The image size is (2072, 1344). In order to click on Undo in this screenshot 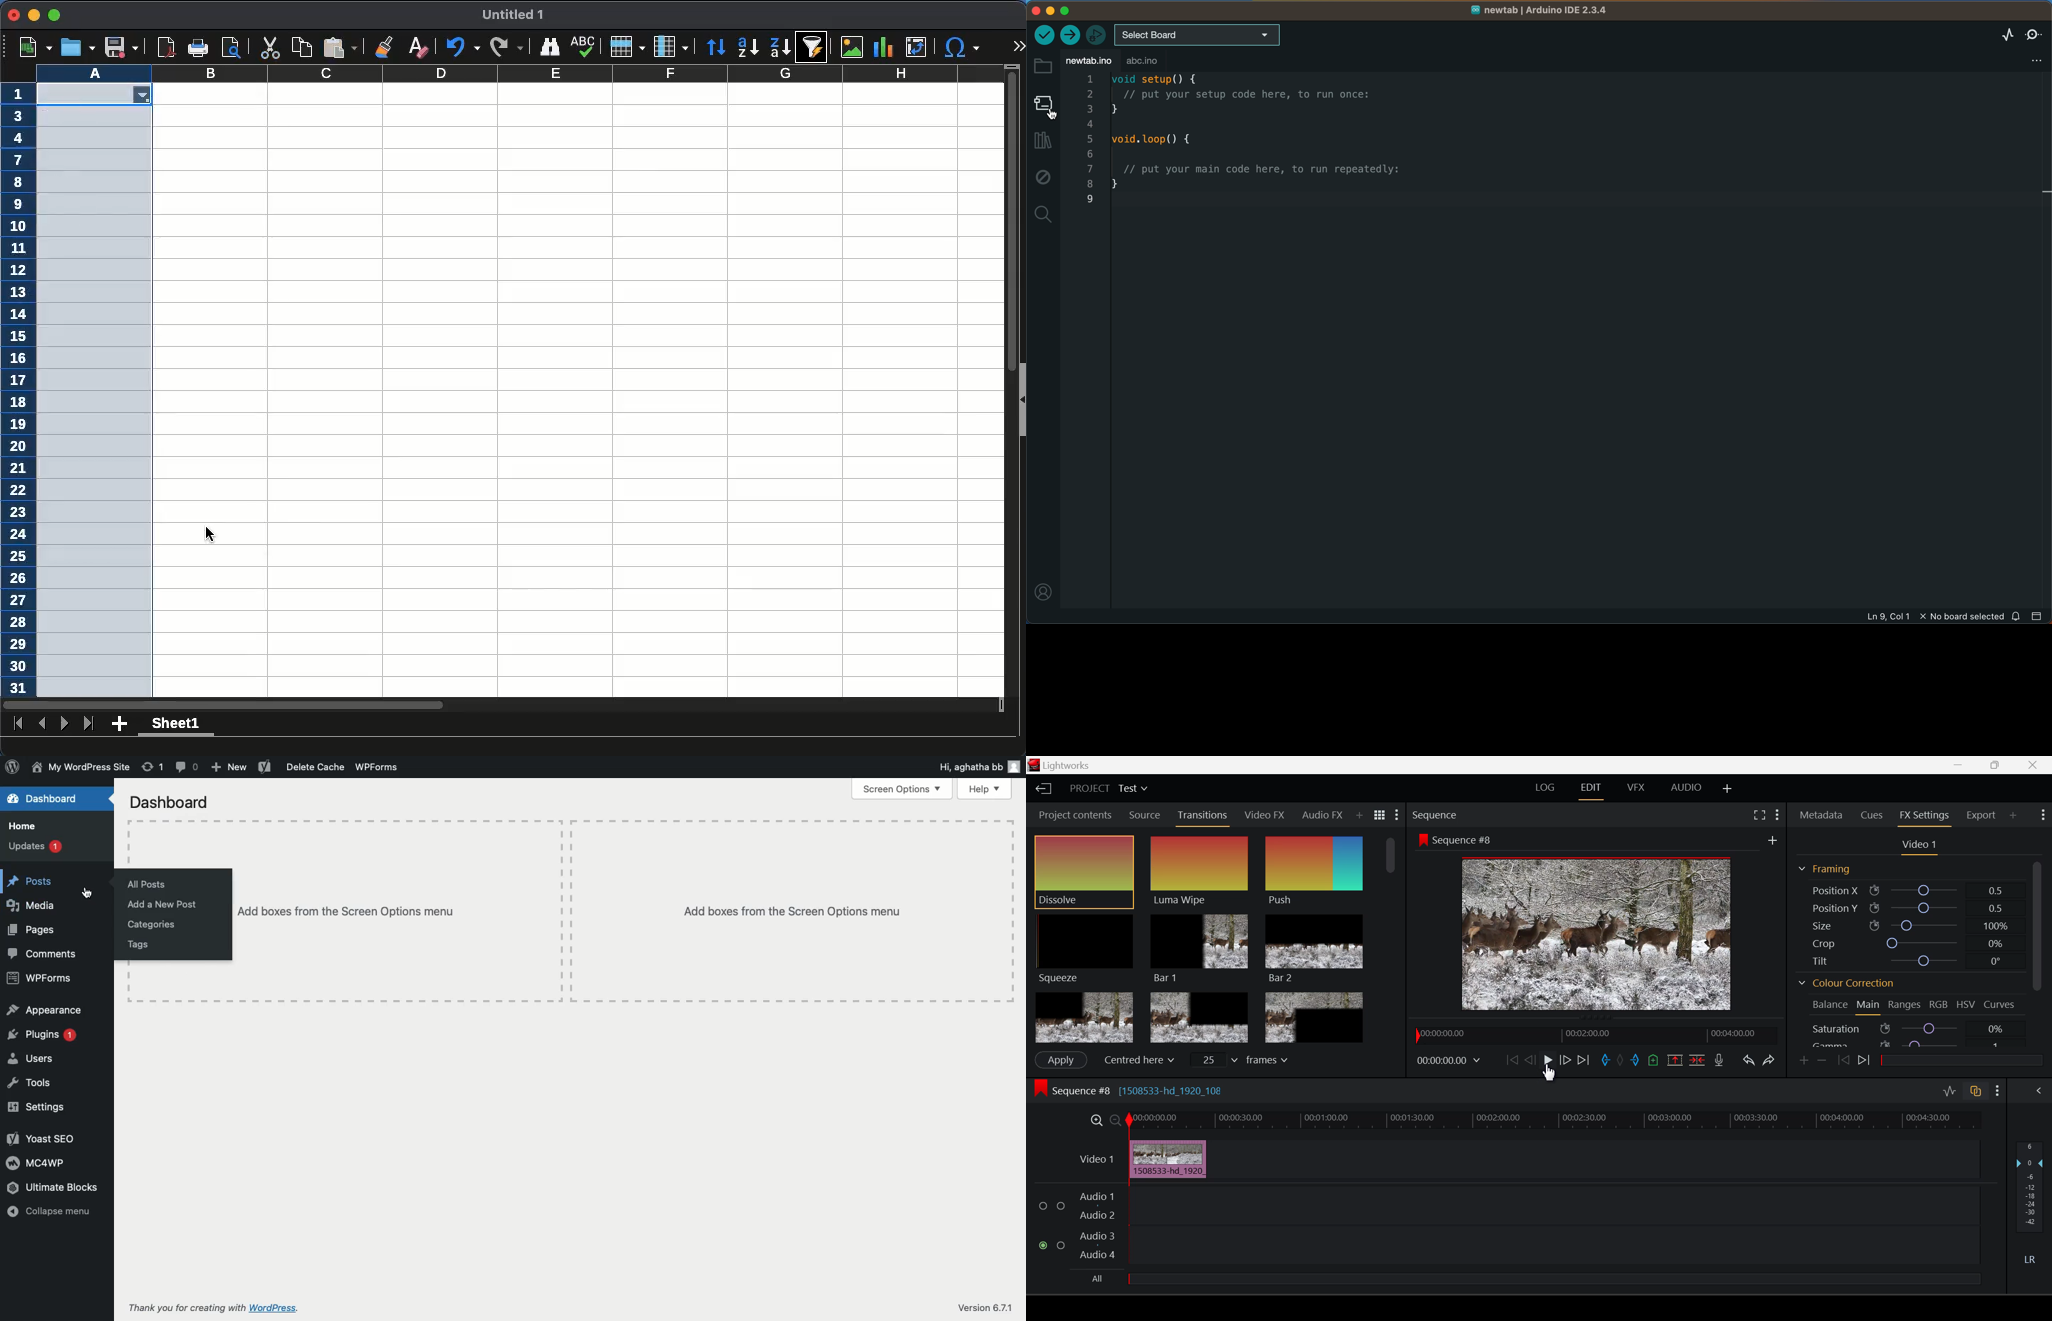, I will do `click(1750, 1062)`.